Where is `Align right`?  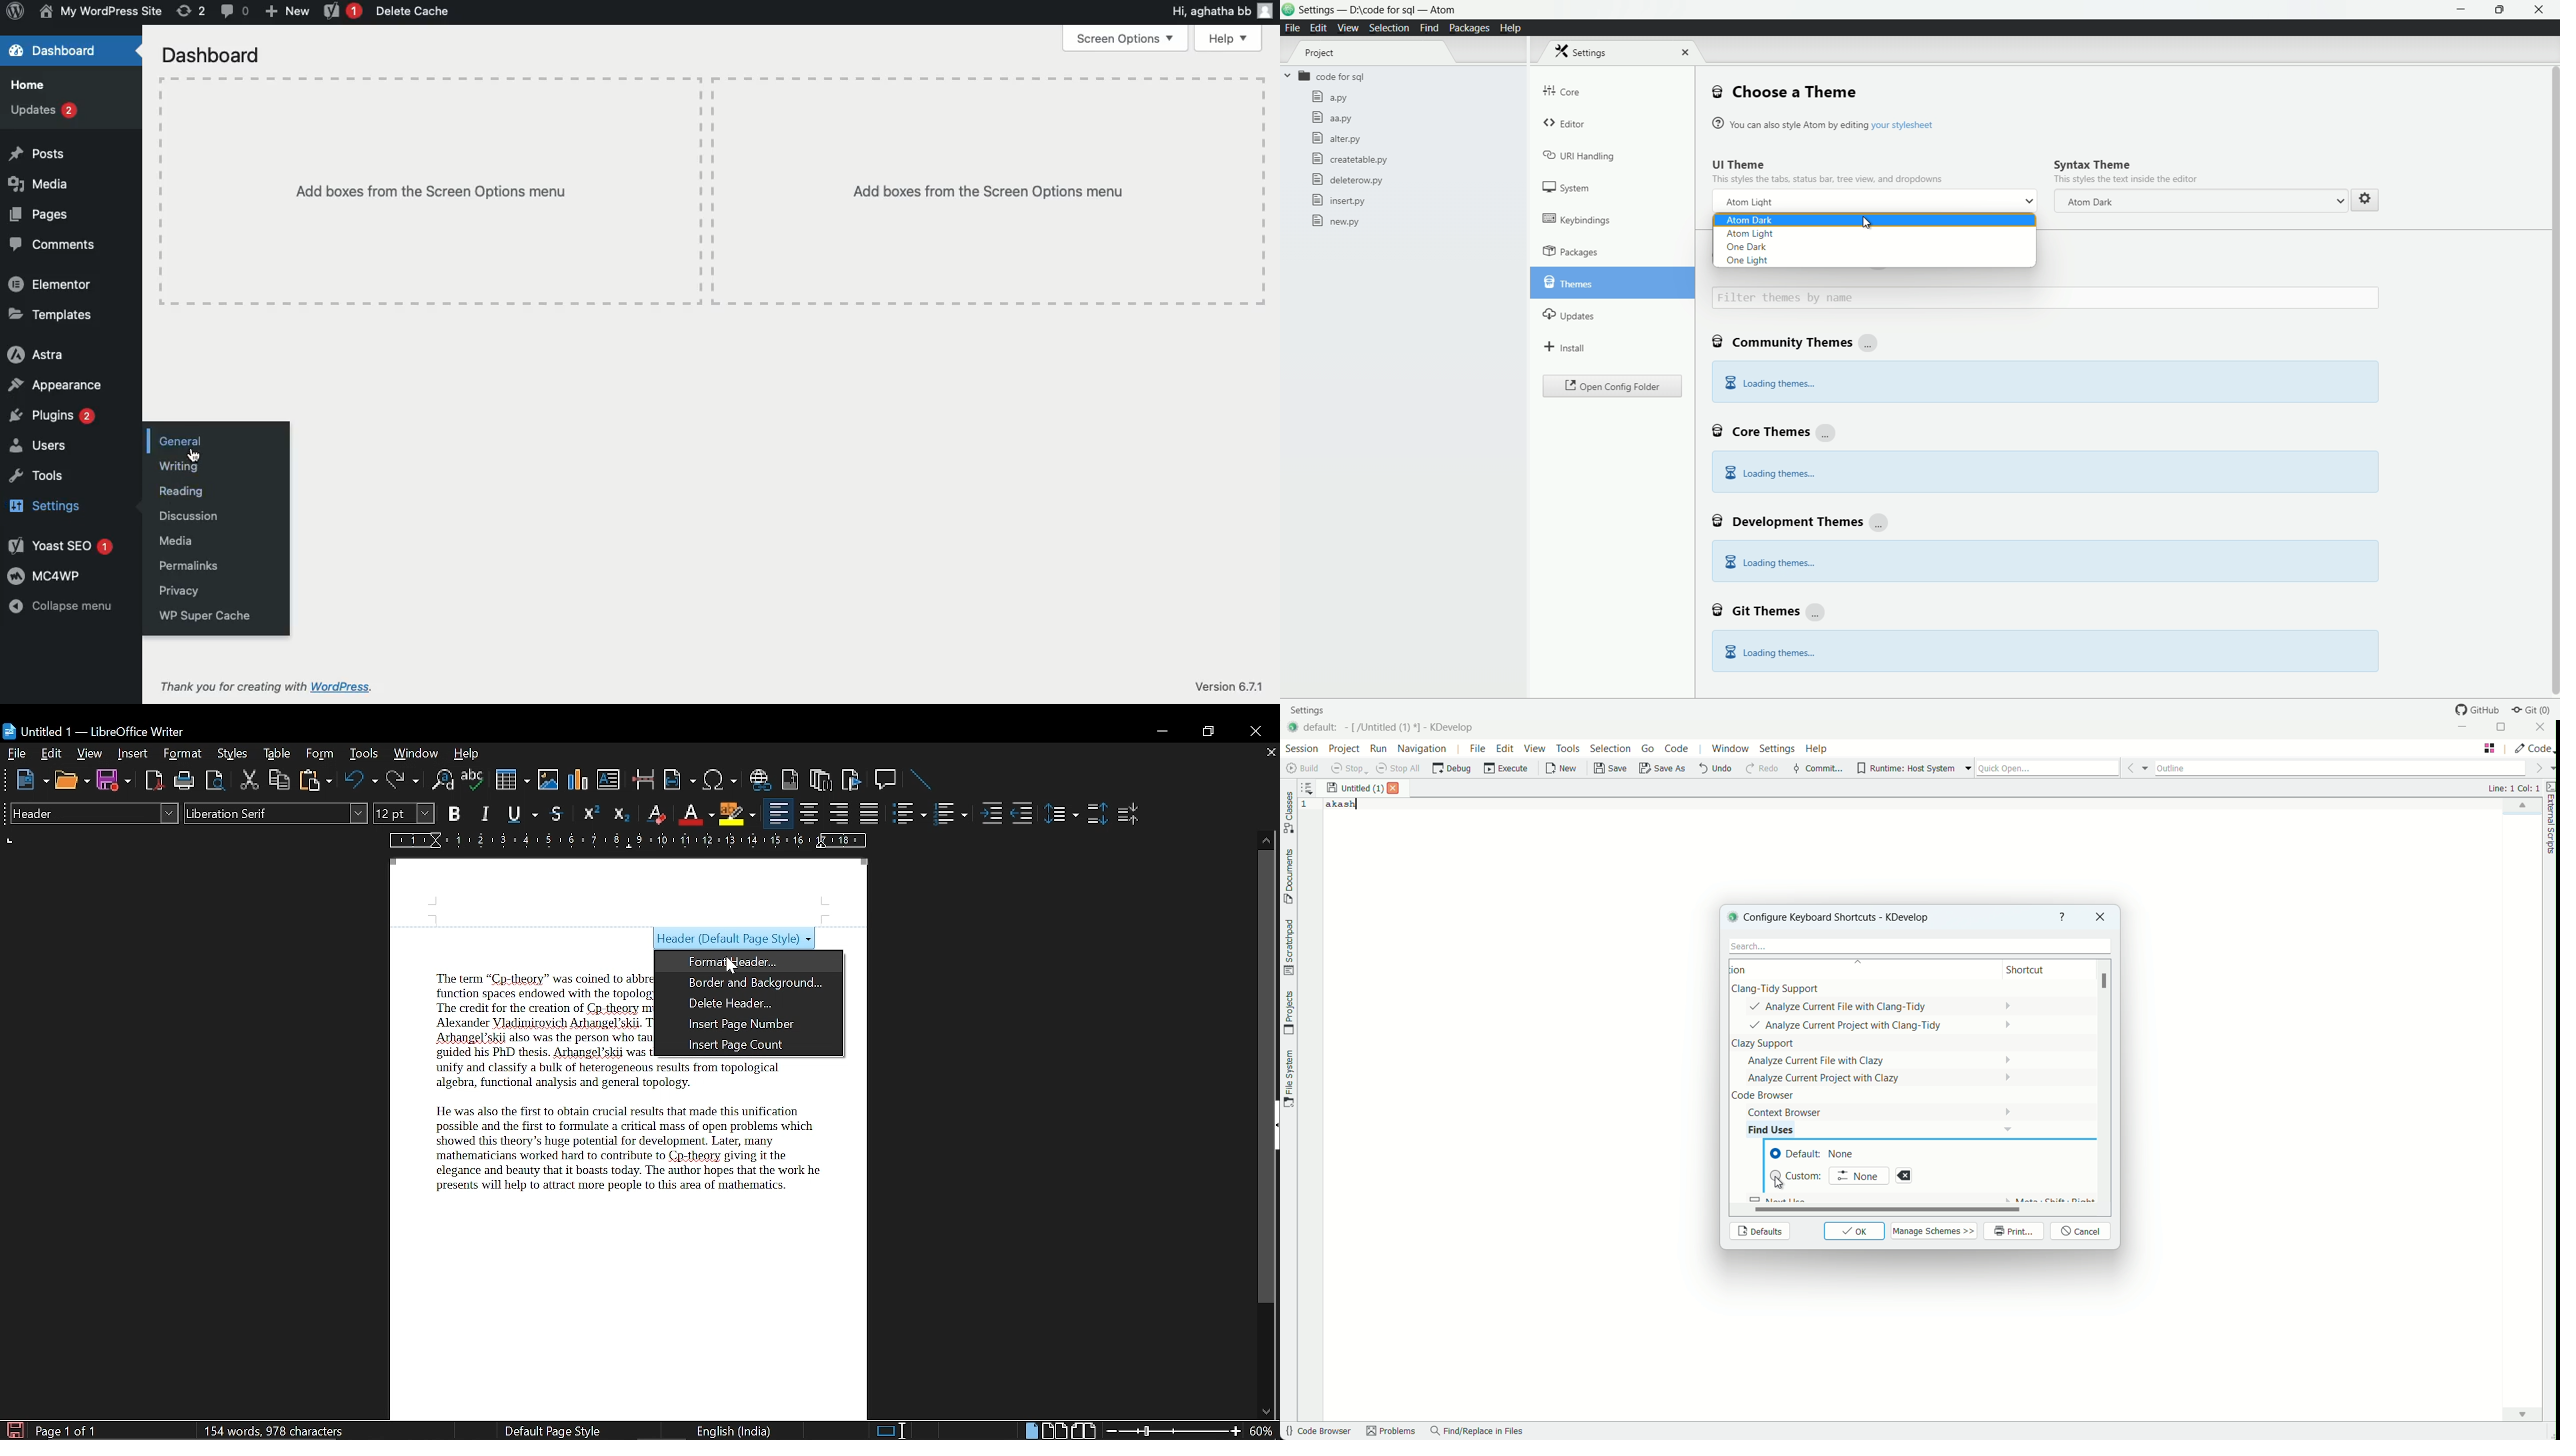
Align right is located at coordinates (841, 813).